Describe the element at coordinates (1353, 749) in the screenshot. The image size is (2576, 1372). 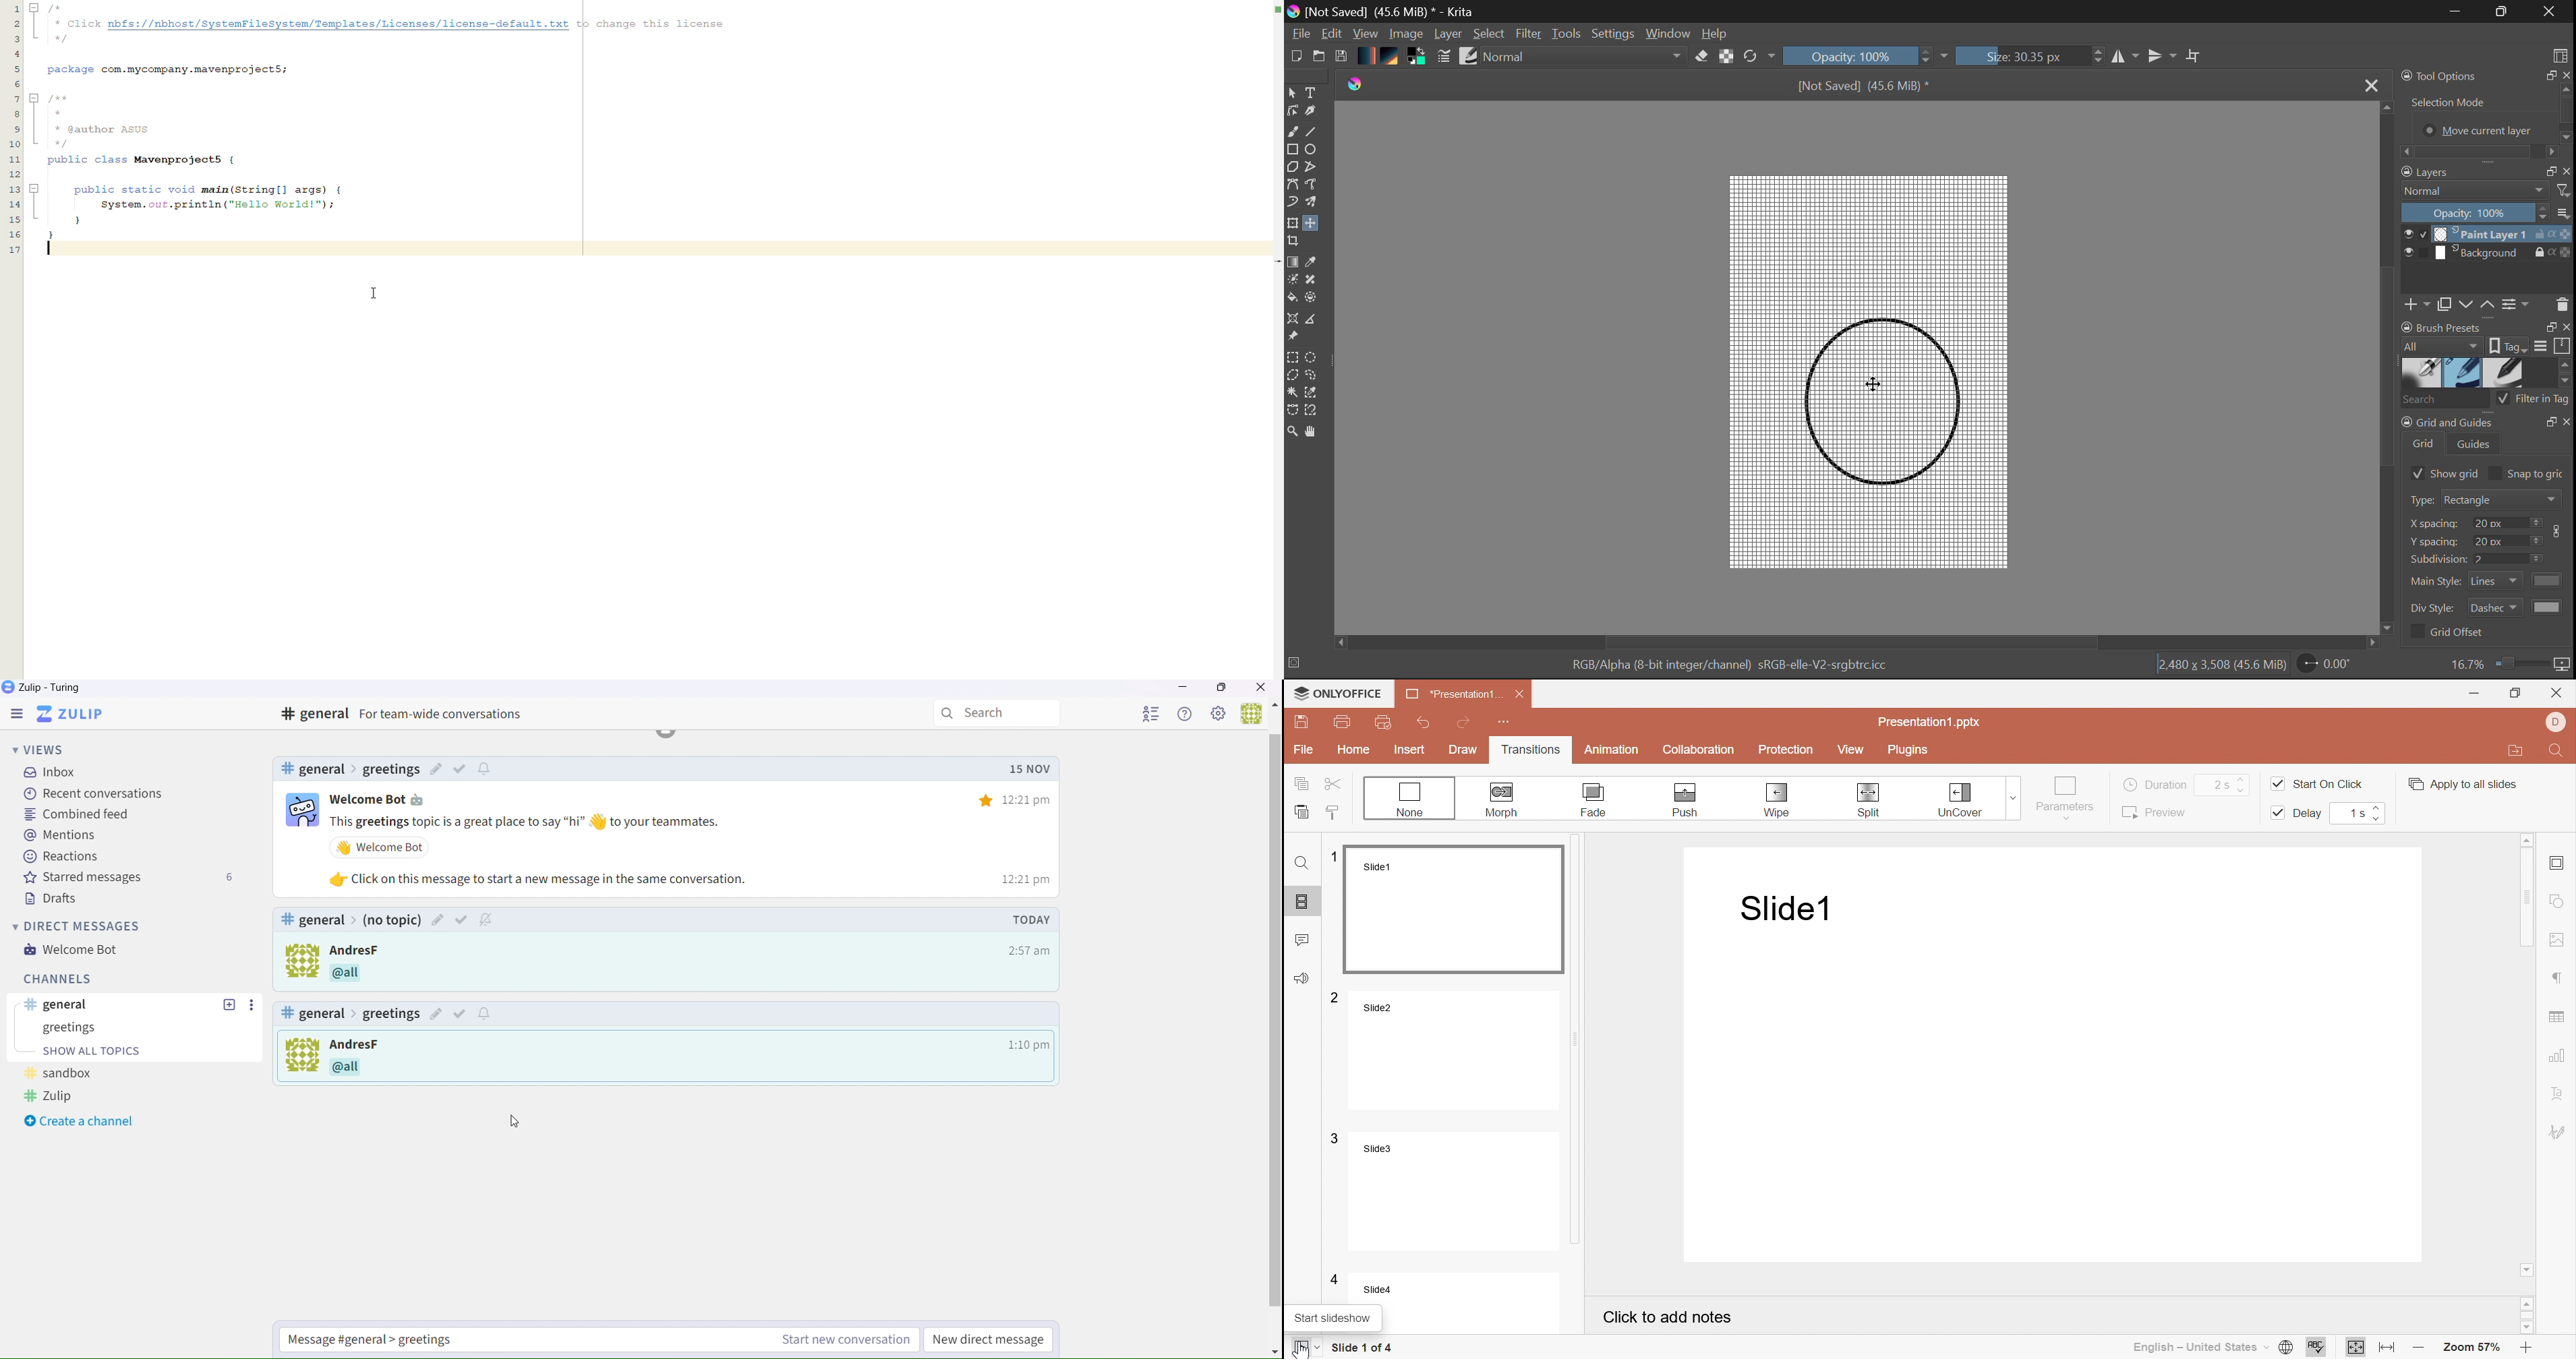
I see `Home` at that location.